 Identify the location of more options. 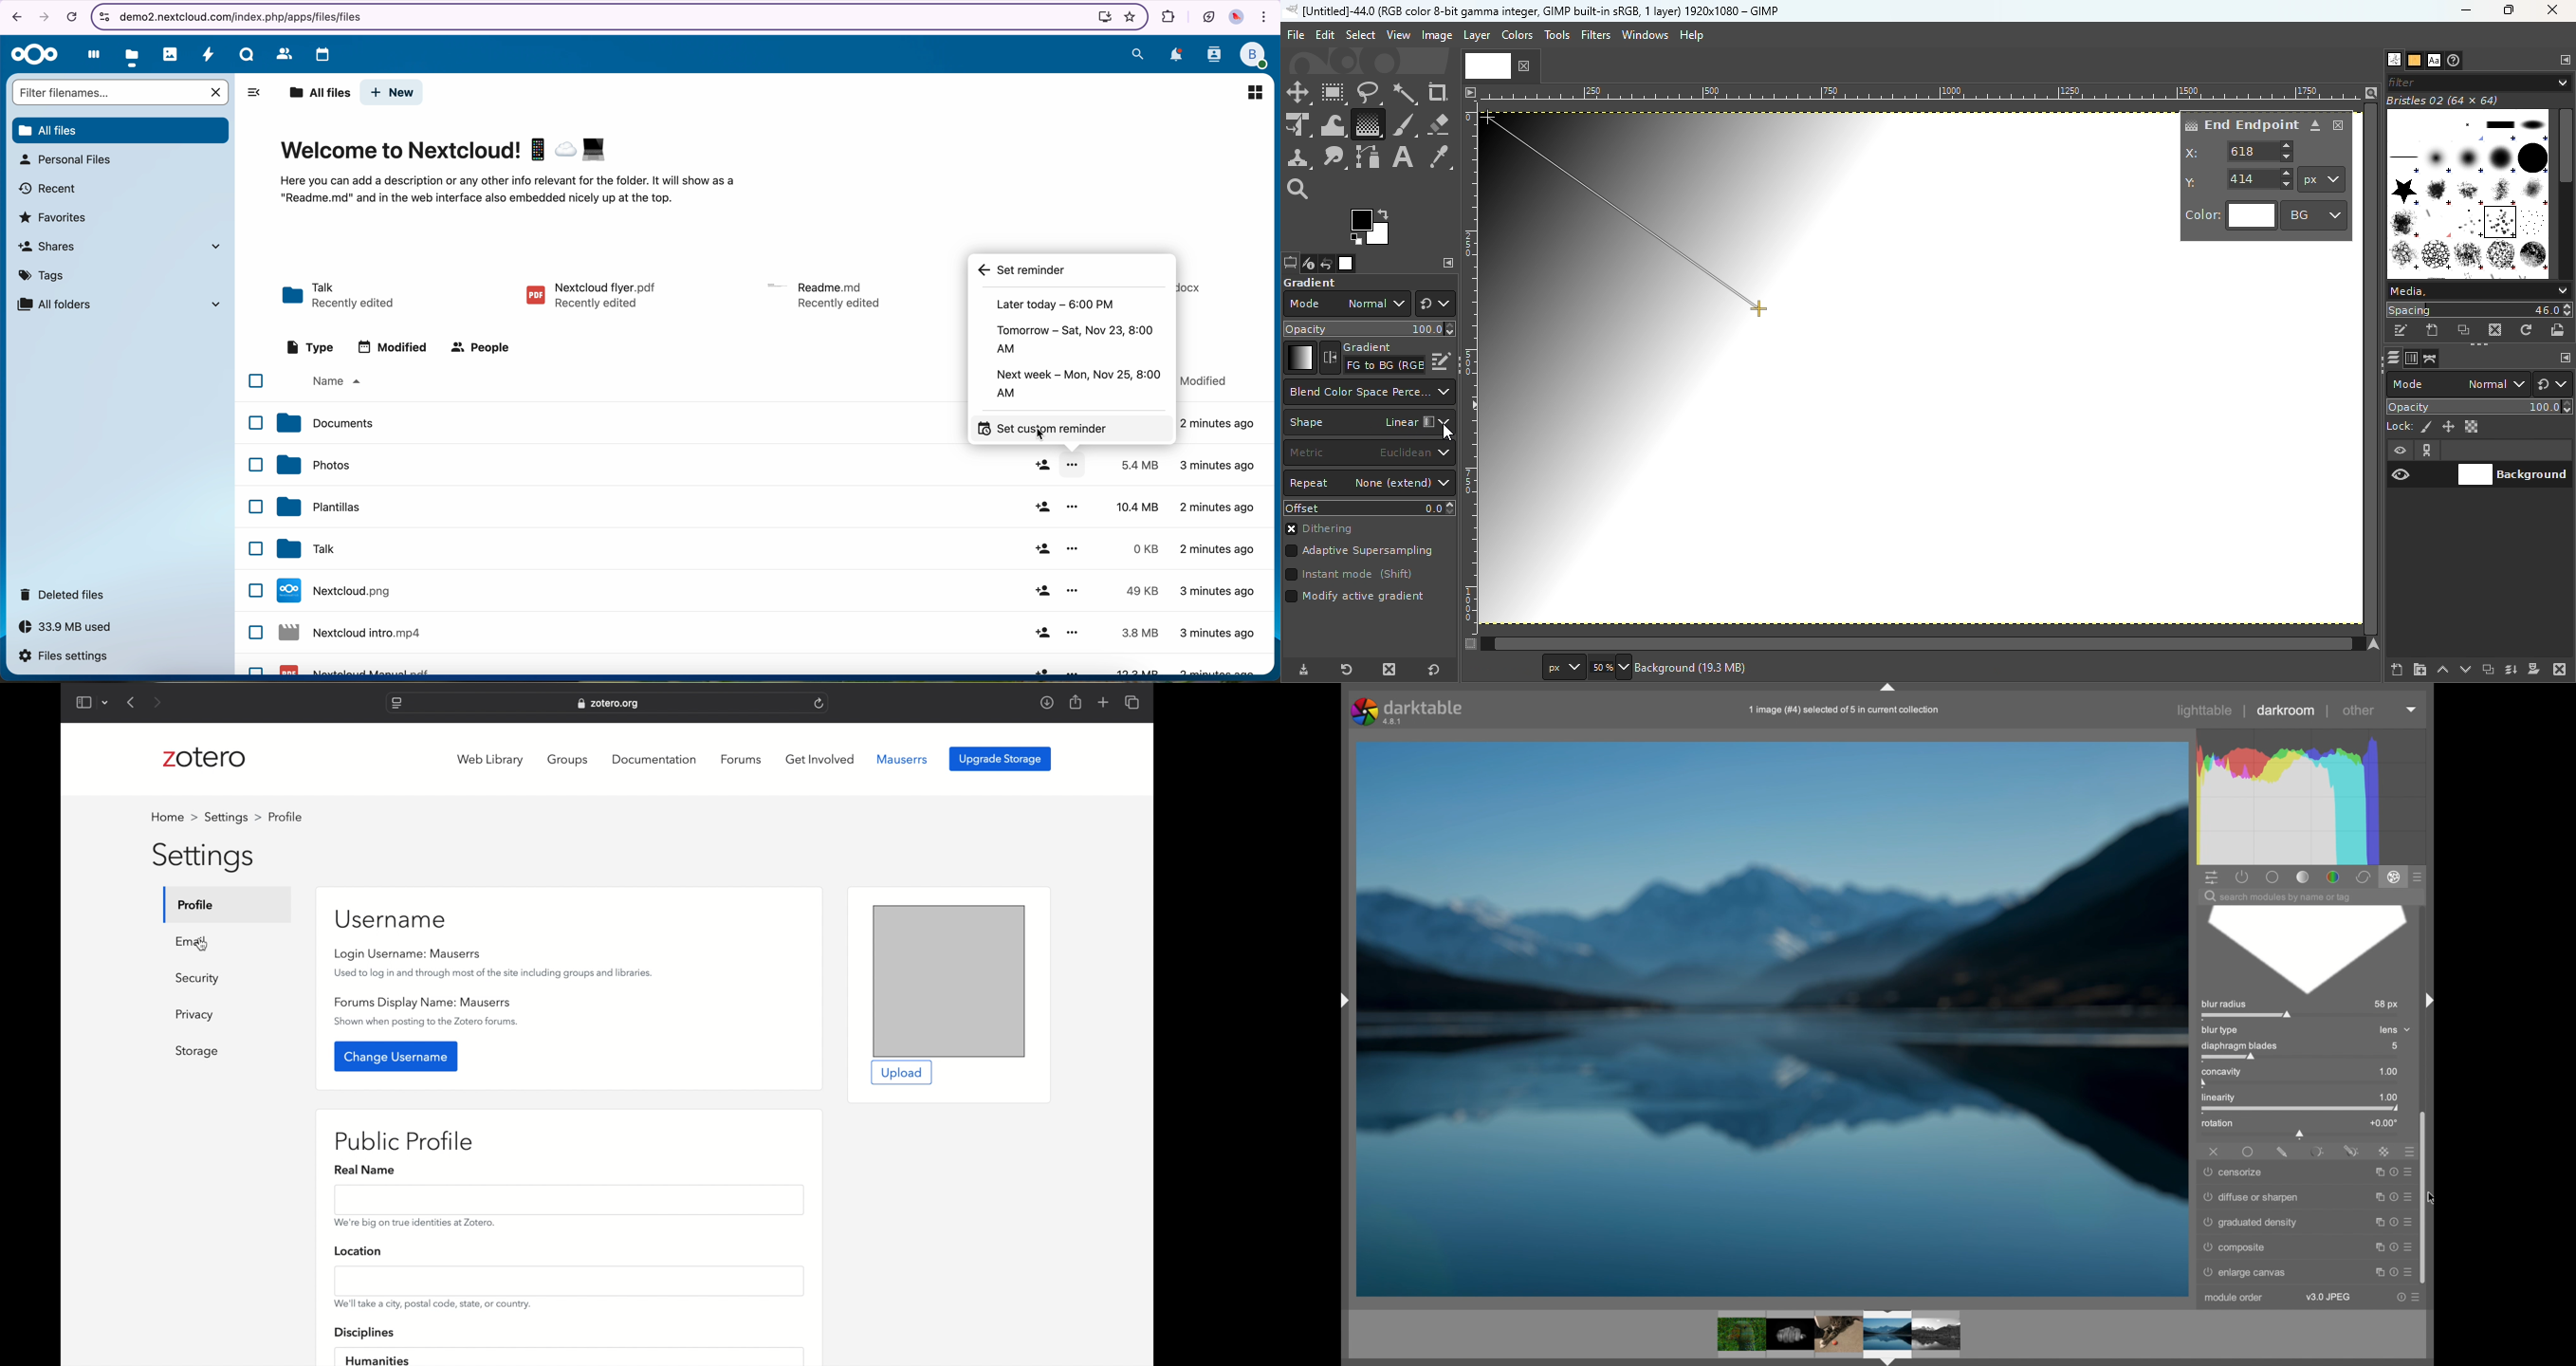
(2408, 1220).